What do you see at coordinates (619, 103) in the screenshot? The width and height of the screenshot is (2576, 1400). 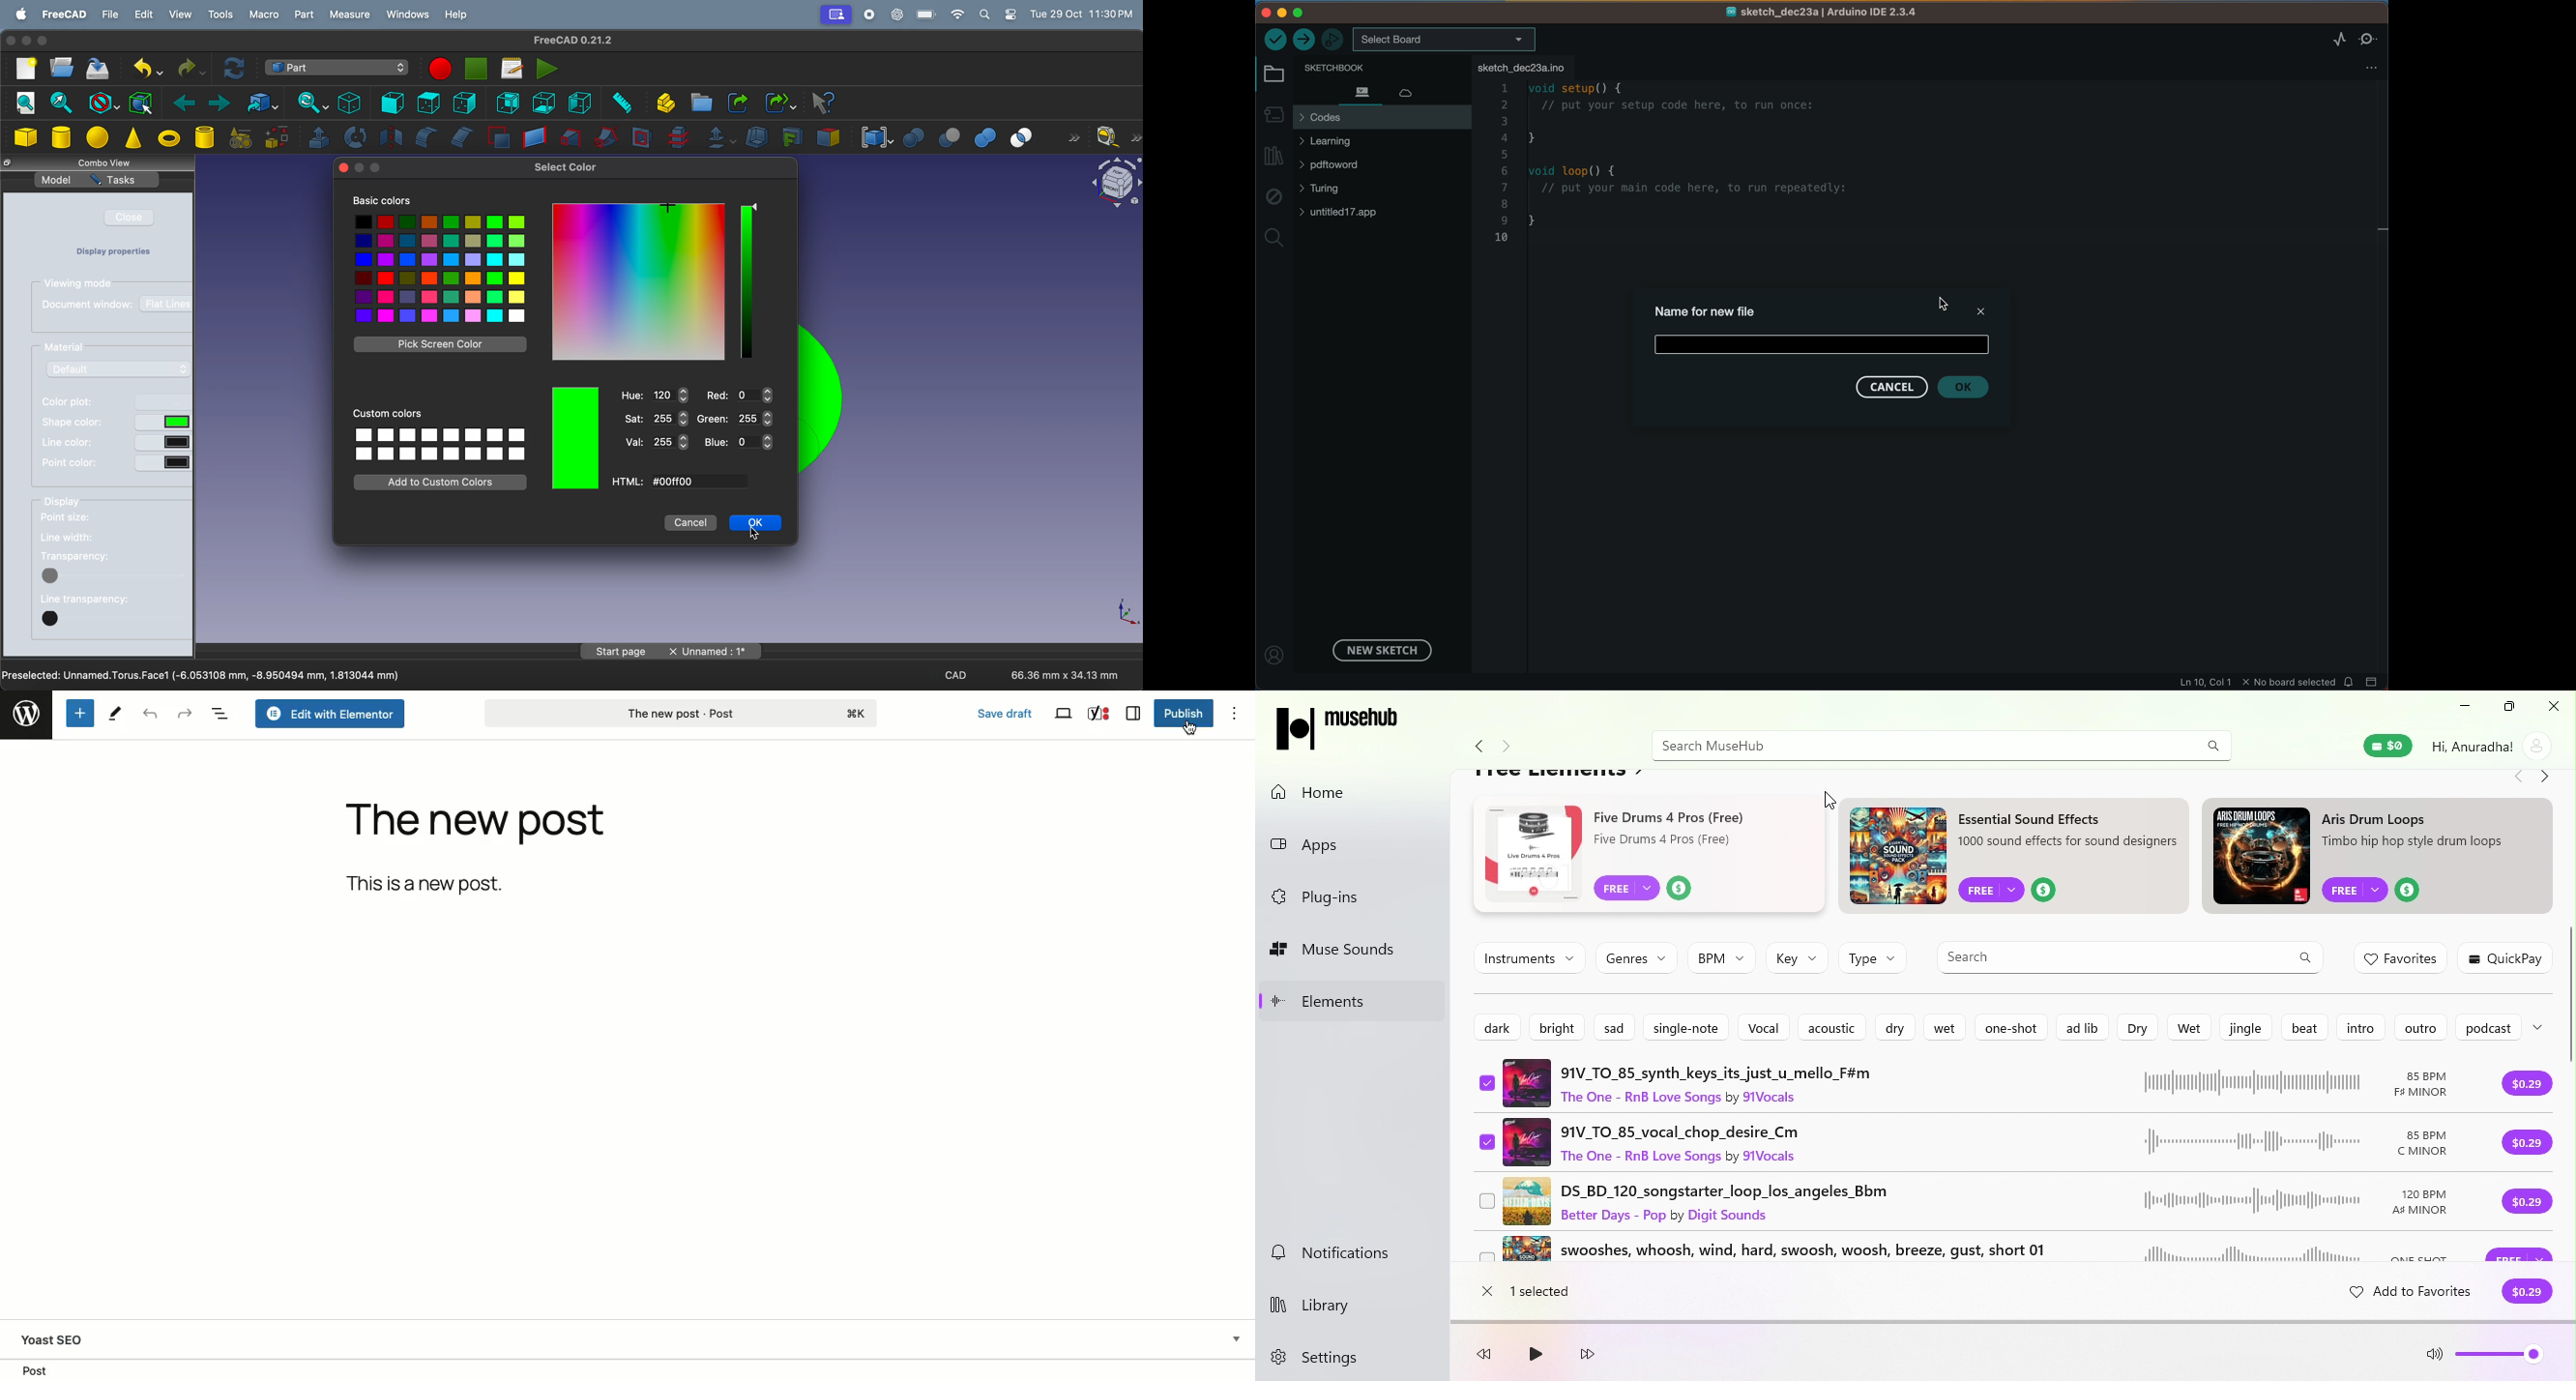 I see `measure distance` at bounding box center [619, 103].